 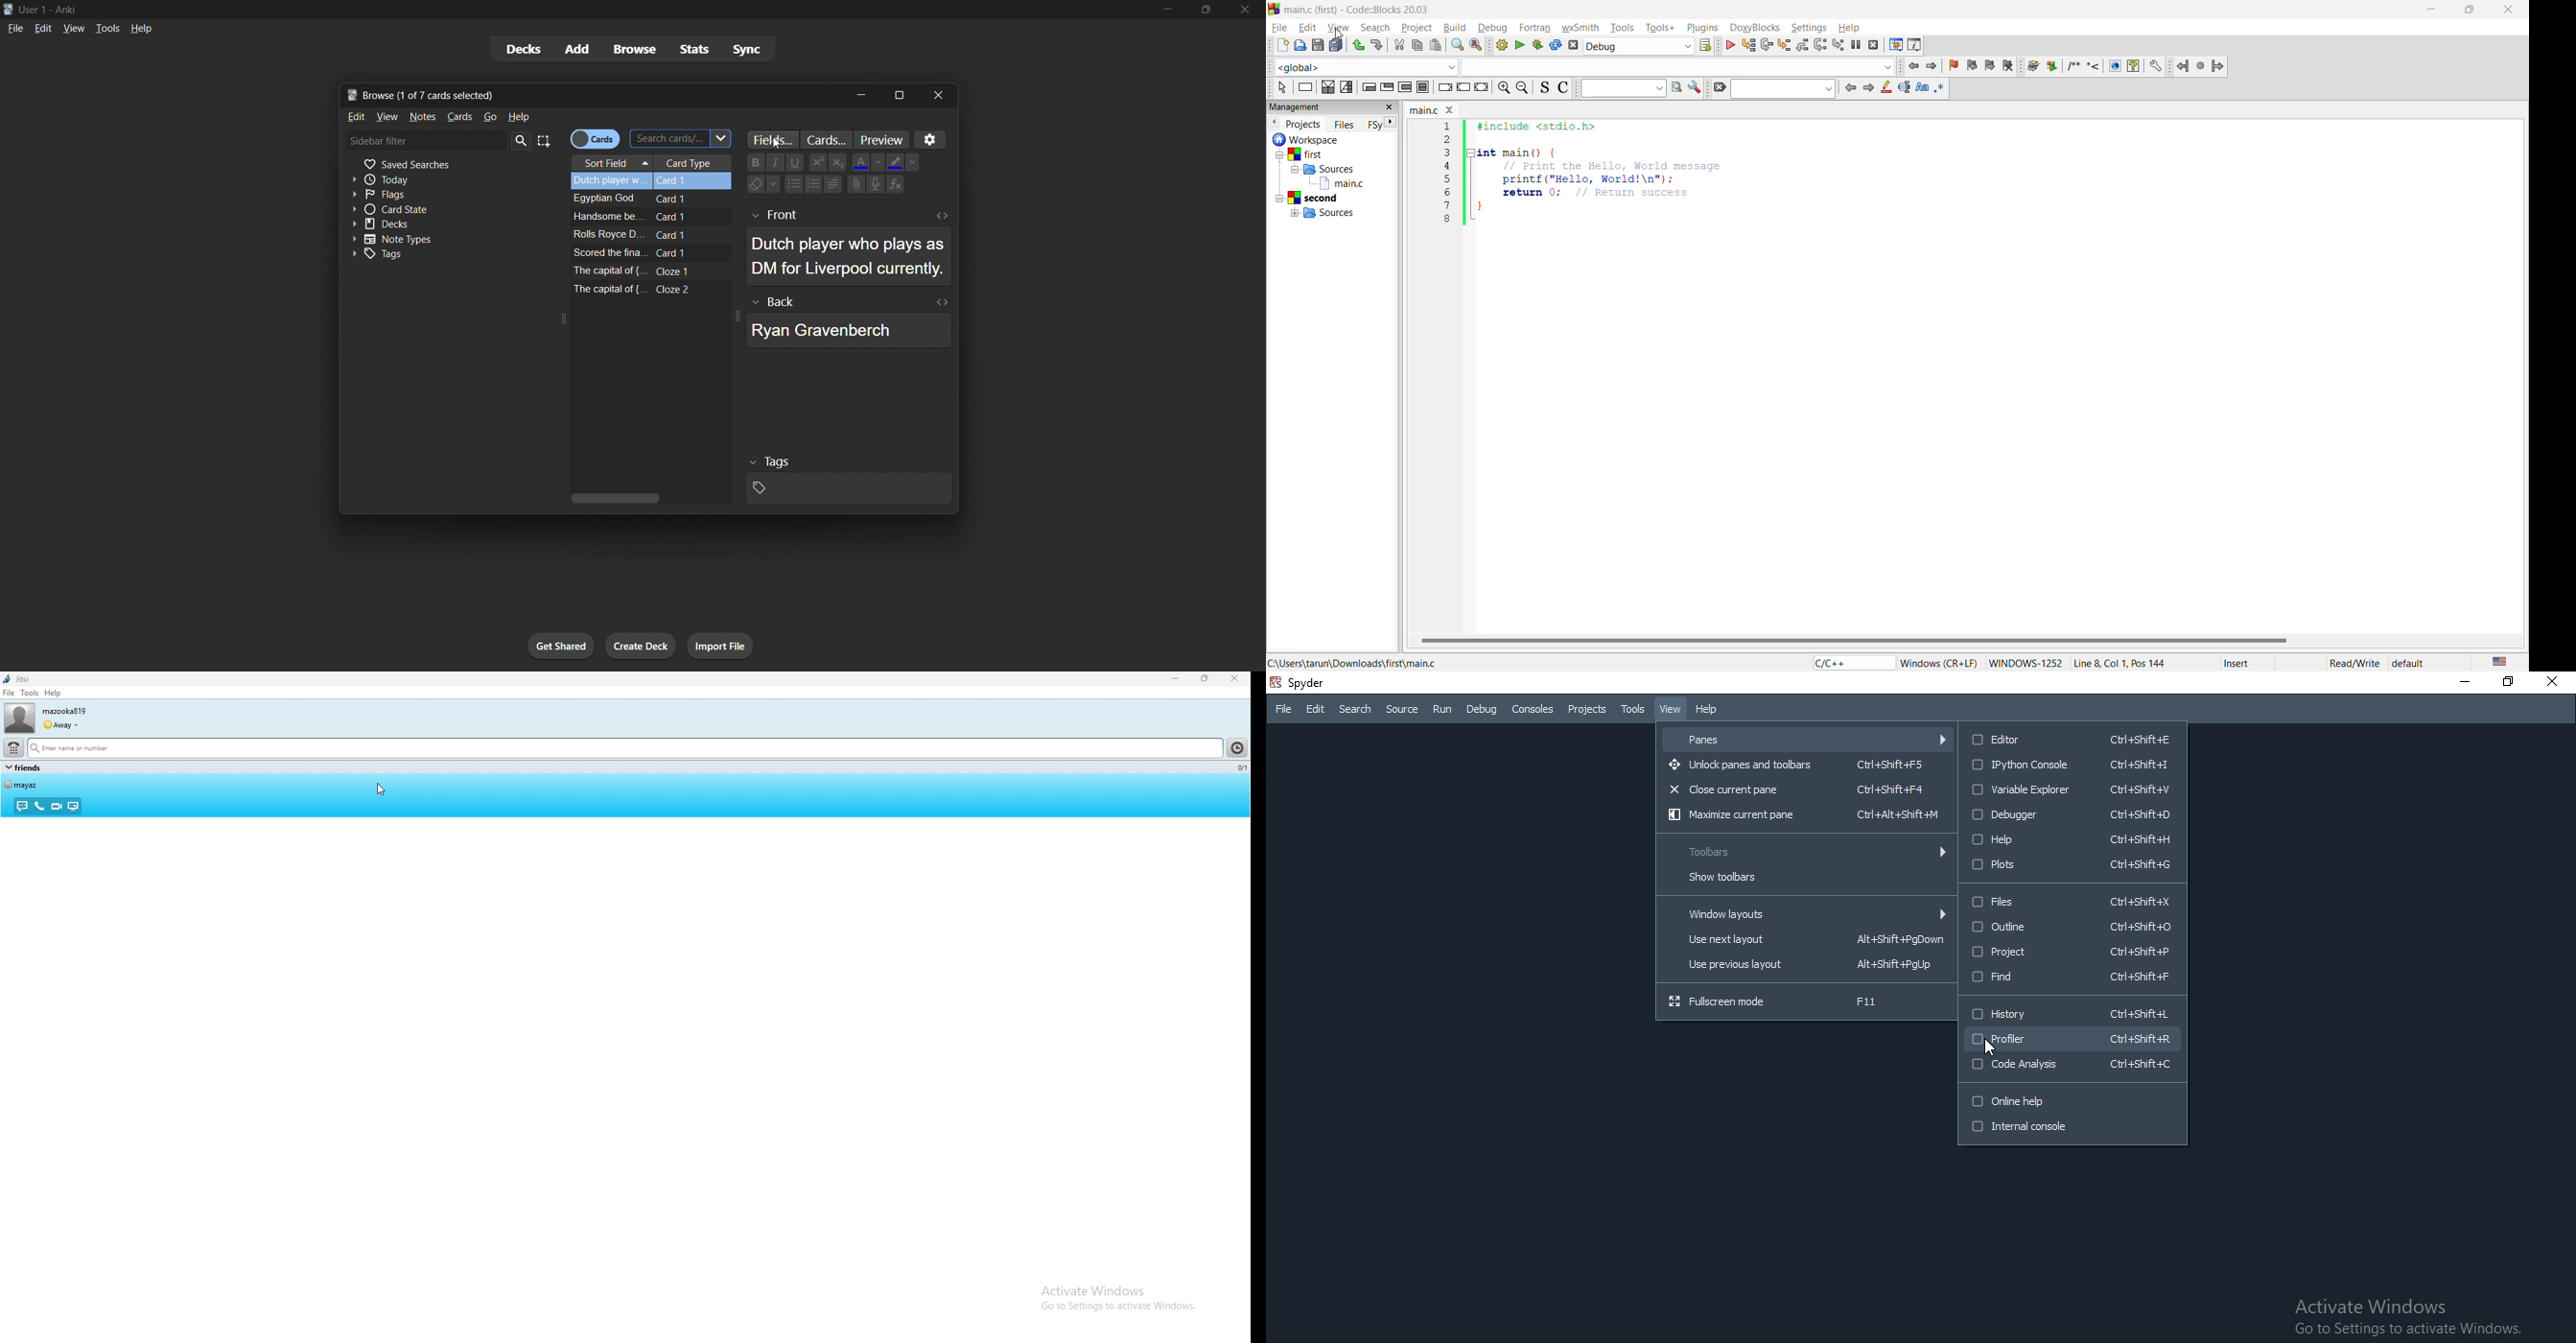 What do you see at coordinates (1851, 28) in the screenshot?
I see `help` at bounding box center [1851, 28].